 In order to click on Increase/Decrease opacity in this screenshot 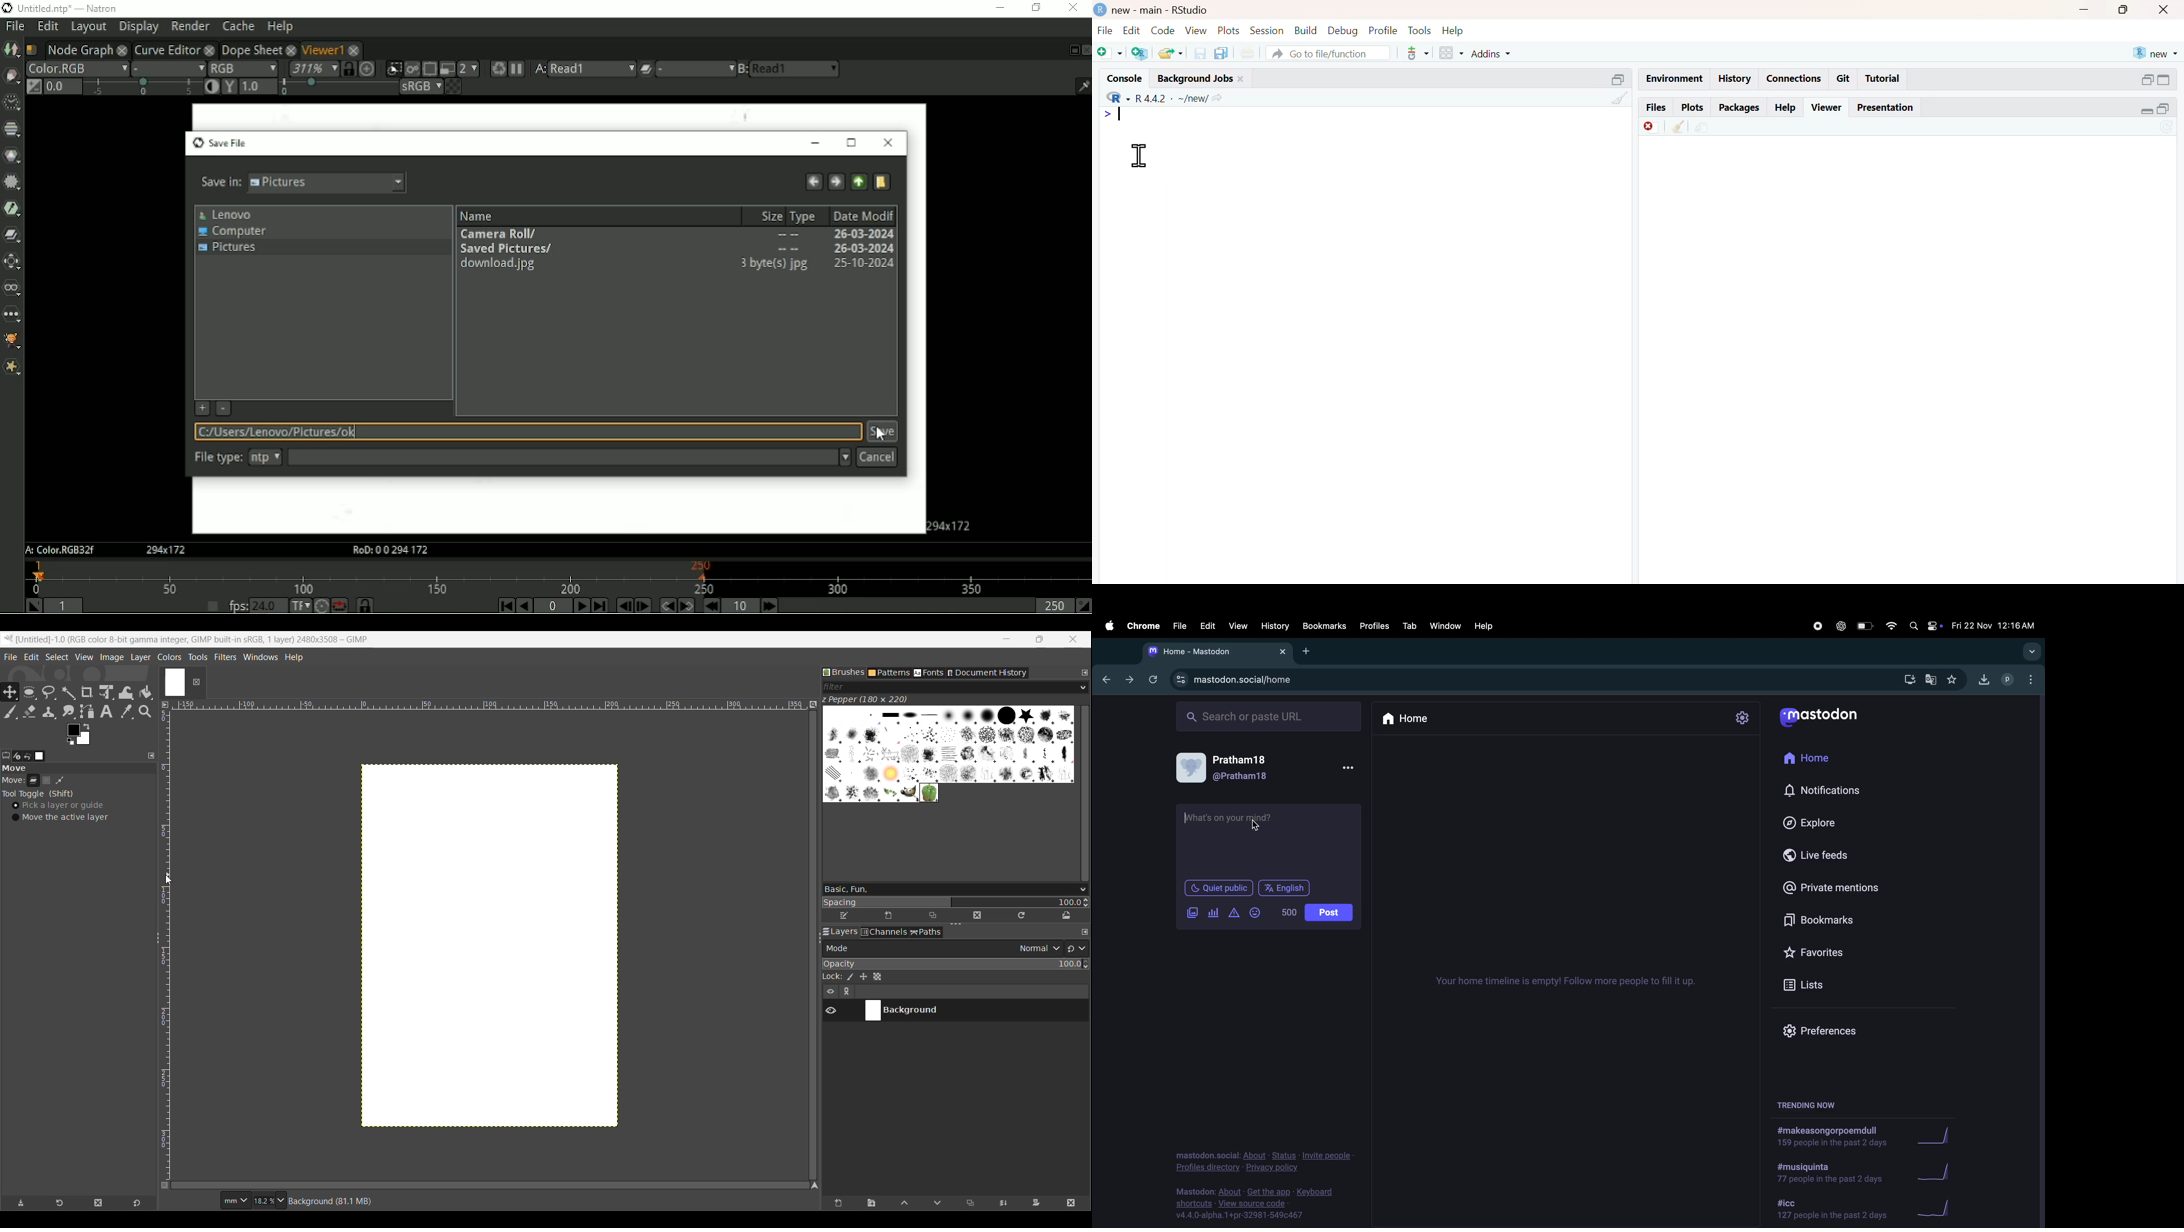, I will do `click(1086, 964)`.